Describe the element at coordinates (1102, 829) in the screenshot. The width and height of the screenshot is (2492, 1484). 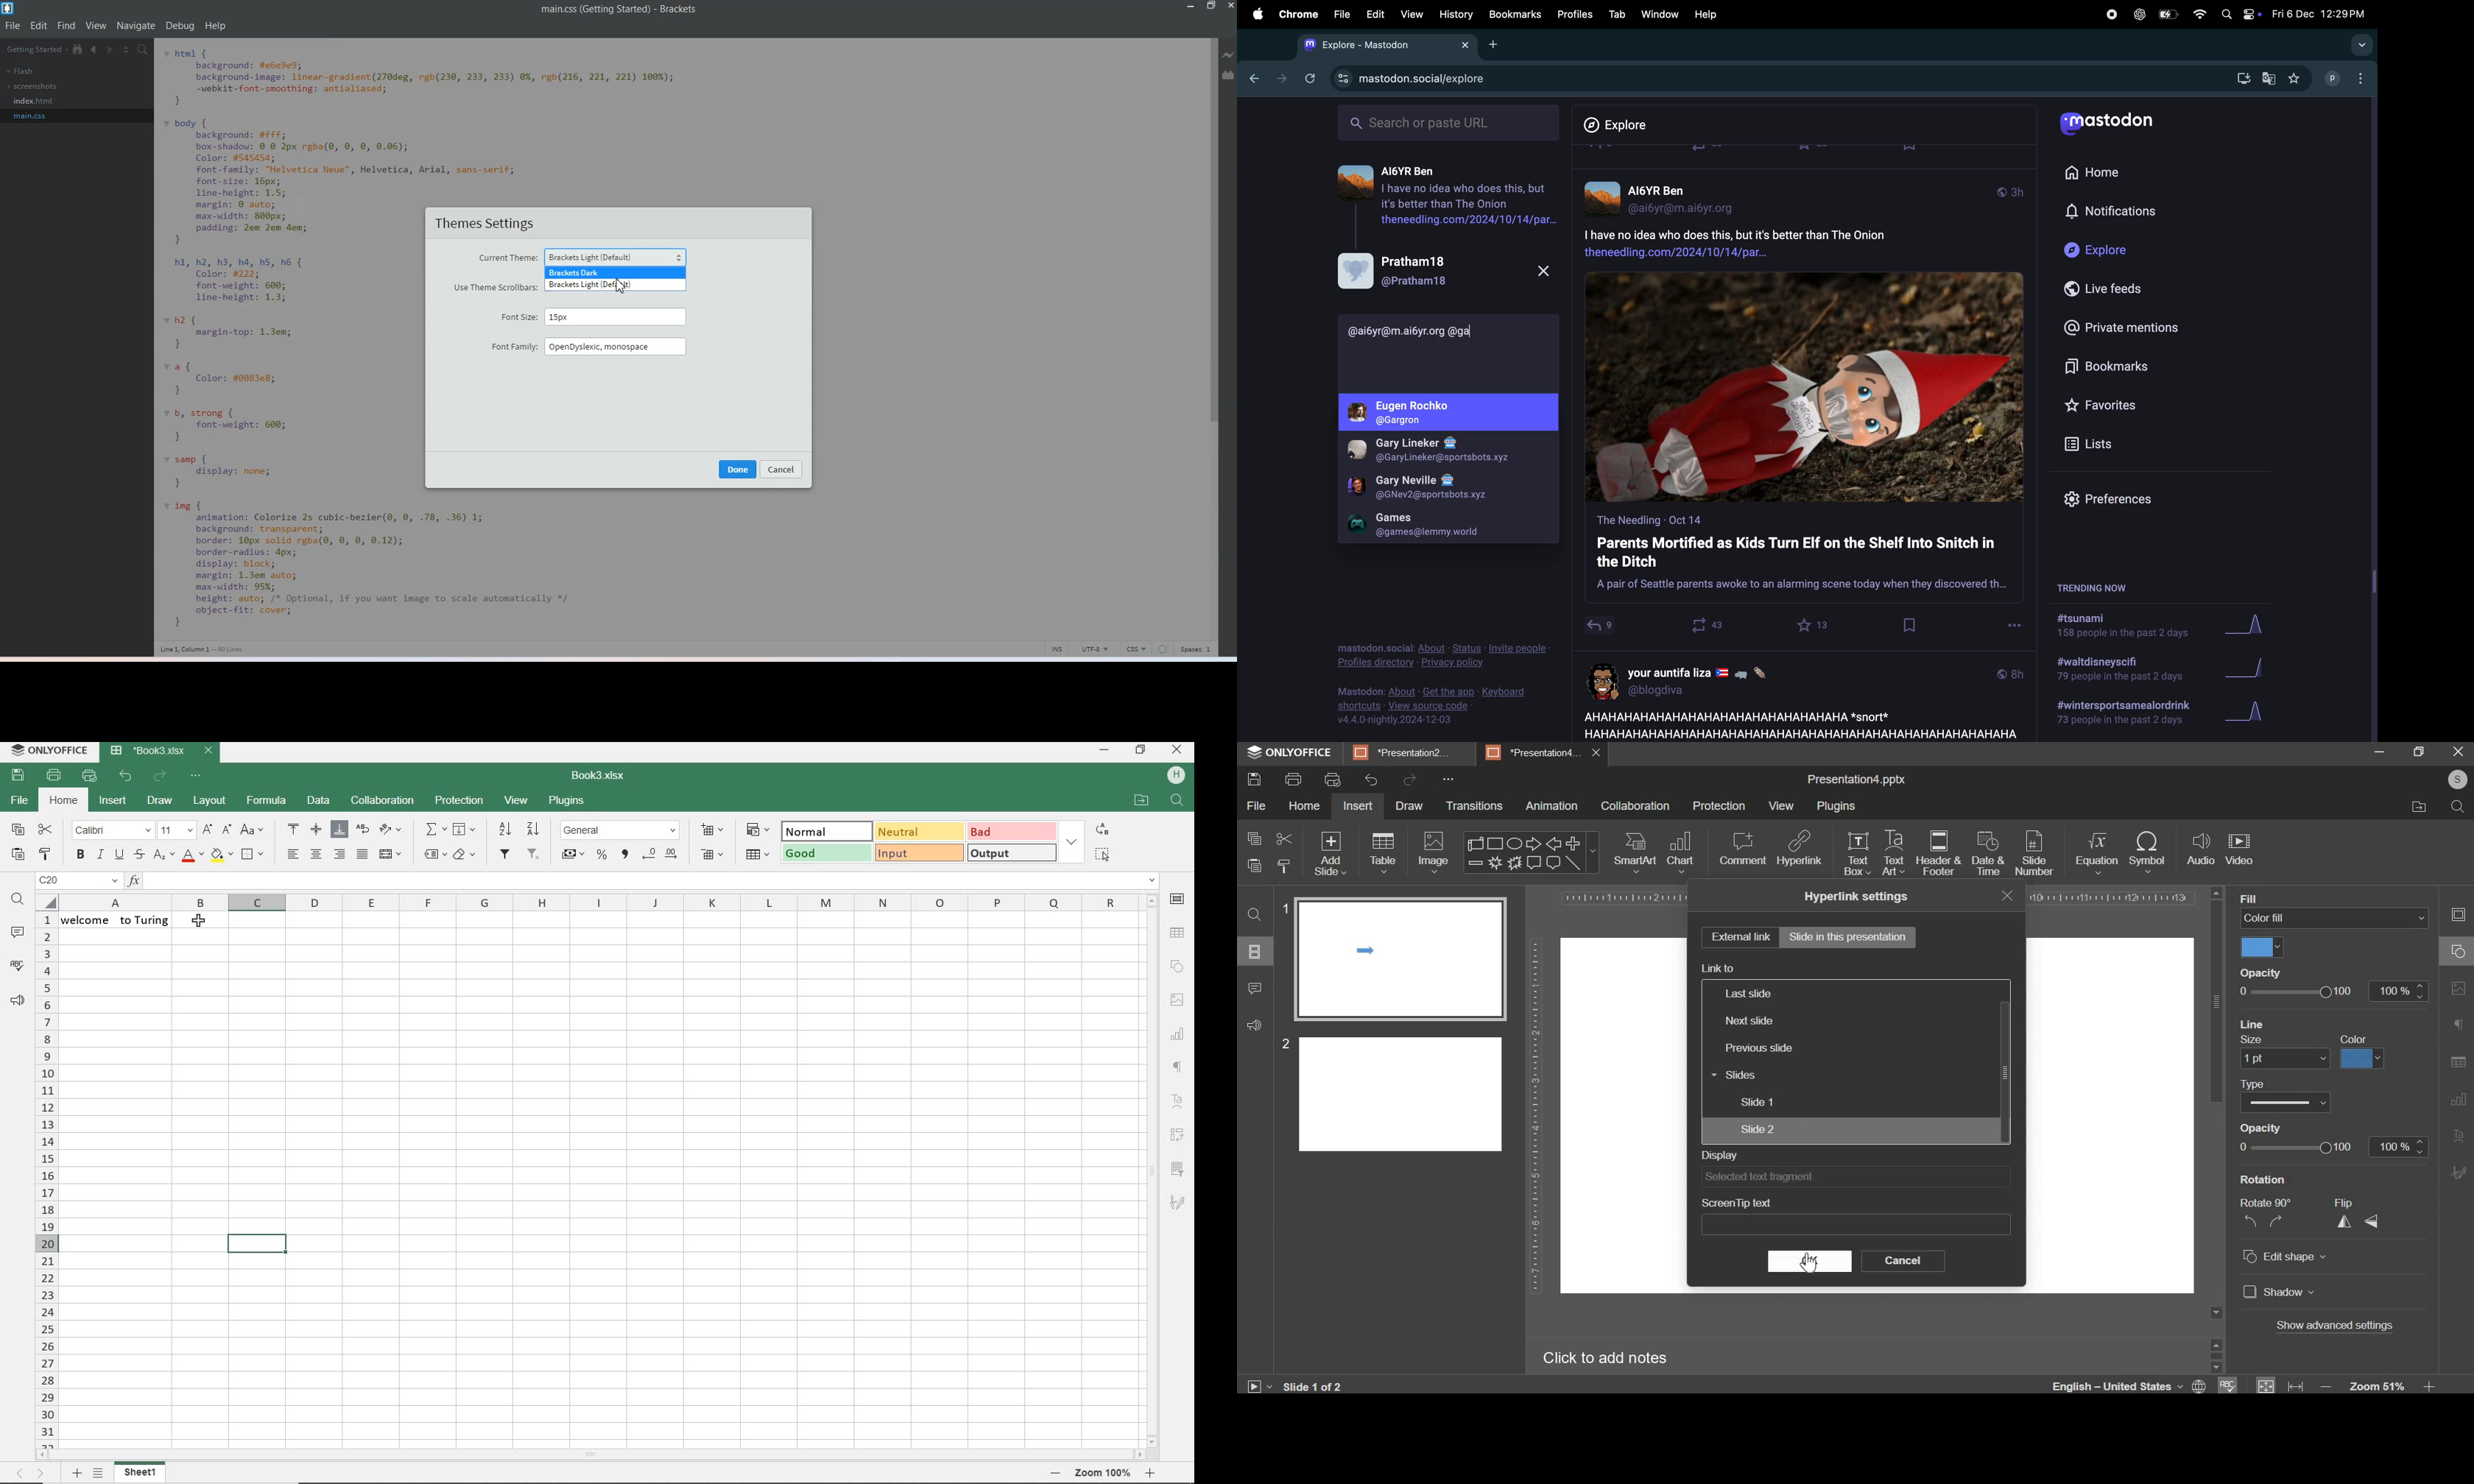
I see `REPLACE` at that location.